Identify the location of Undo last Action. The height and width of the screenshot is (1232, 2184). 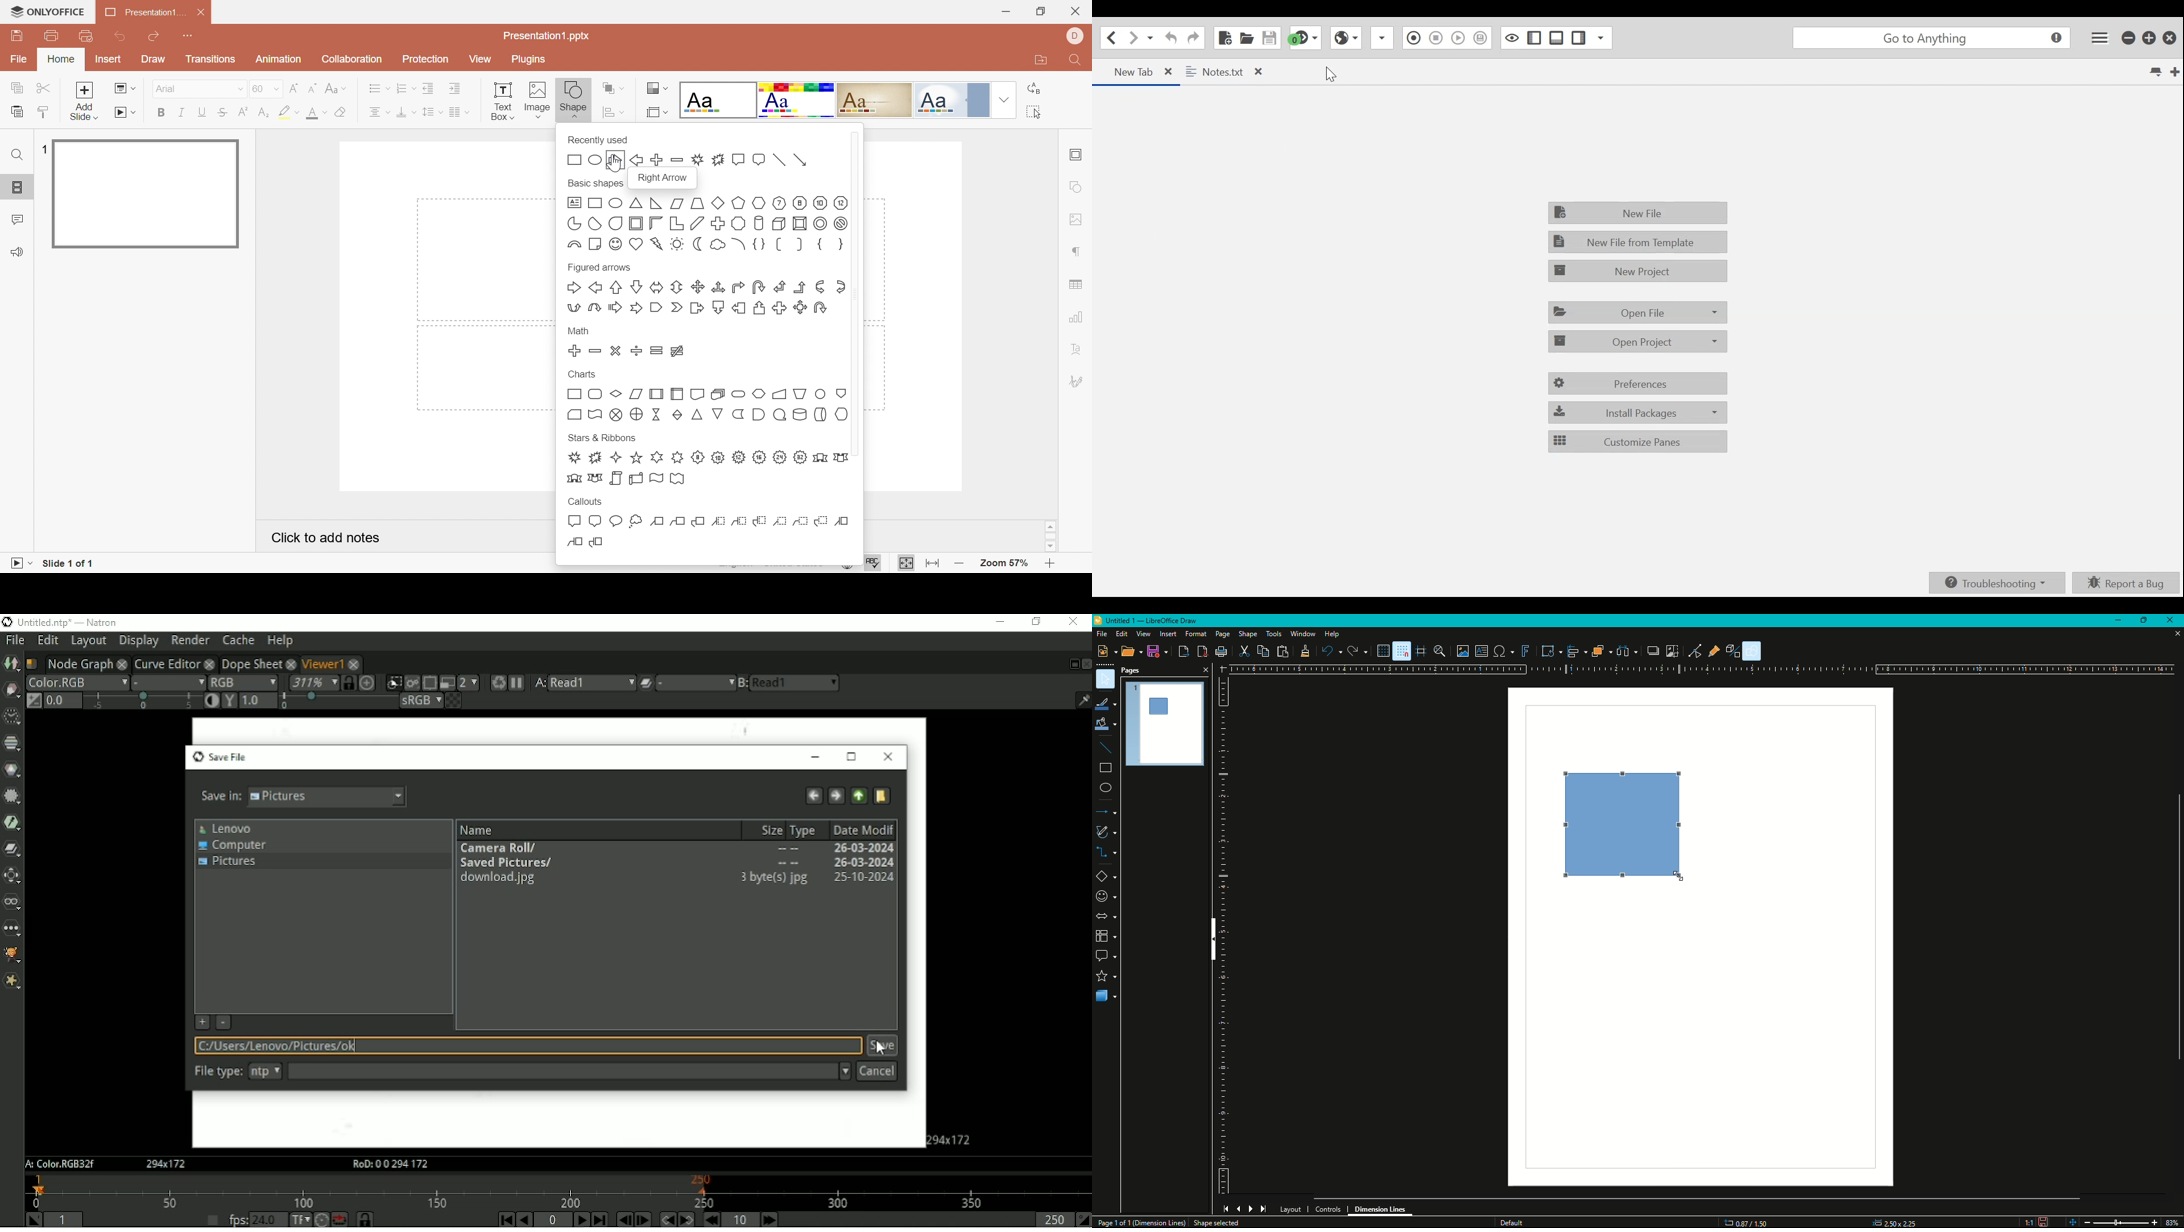
(1173, 38).